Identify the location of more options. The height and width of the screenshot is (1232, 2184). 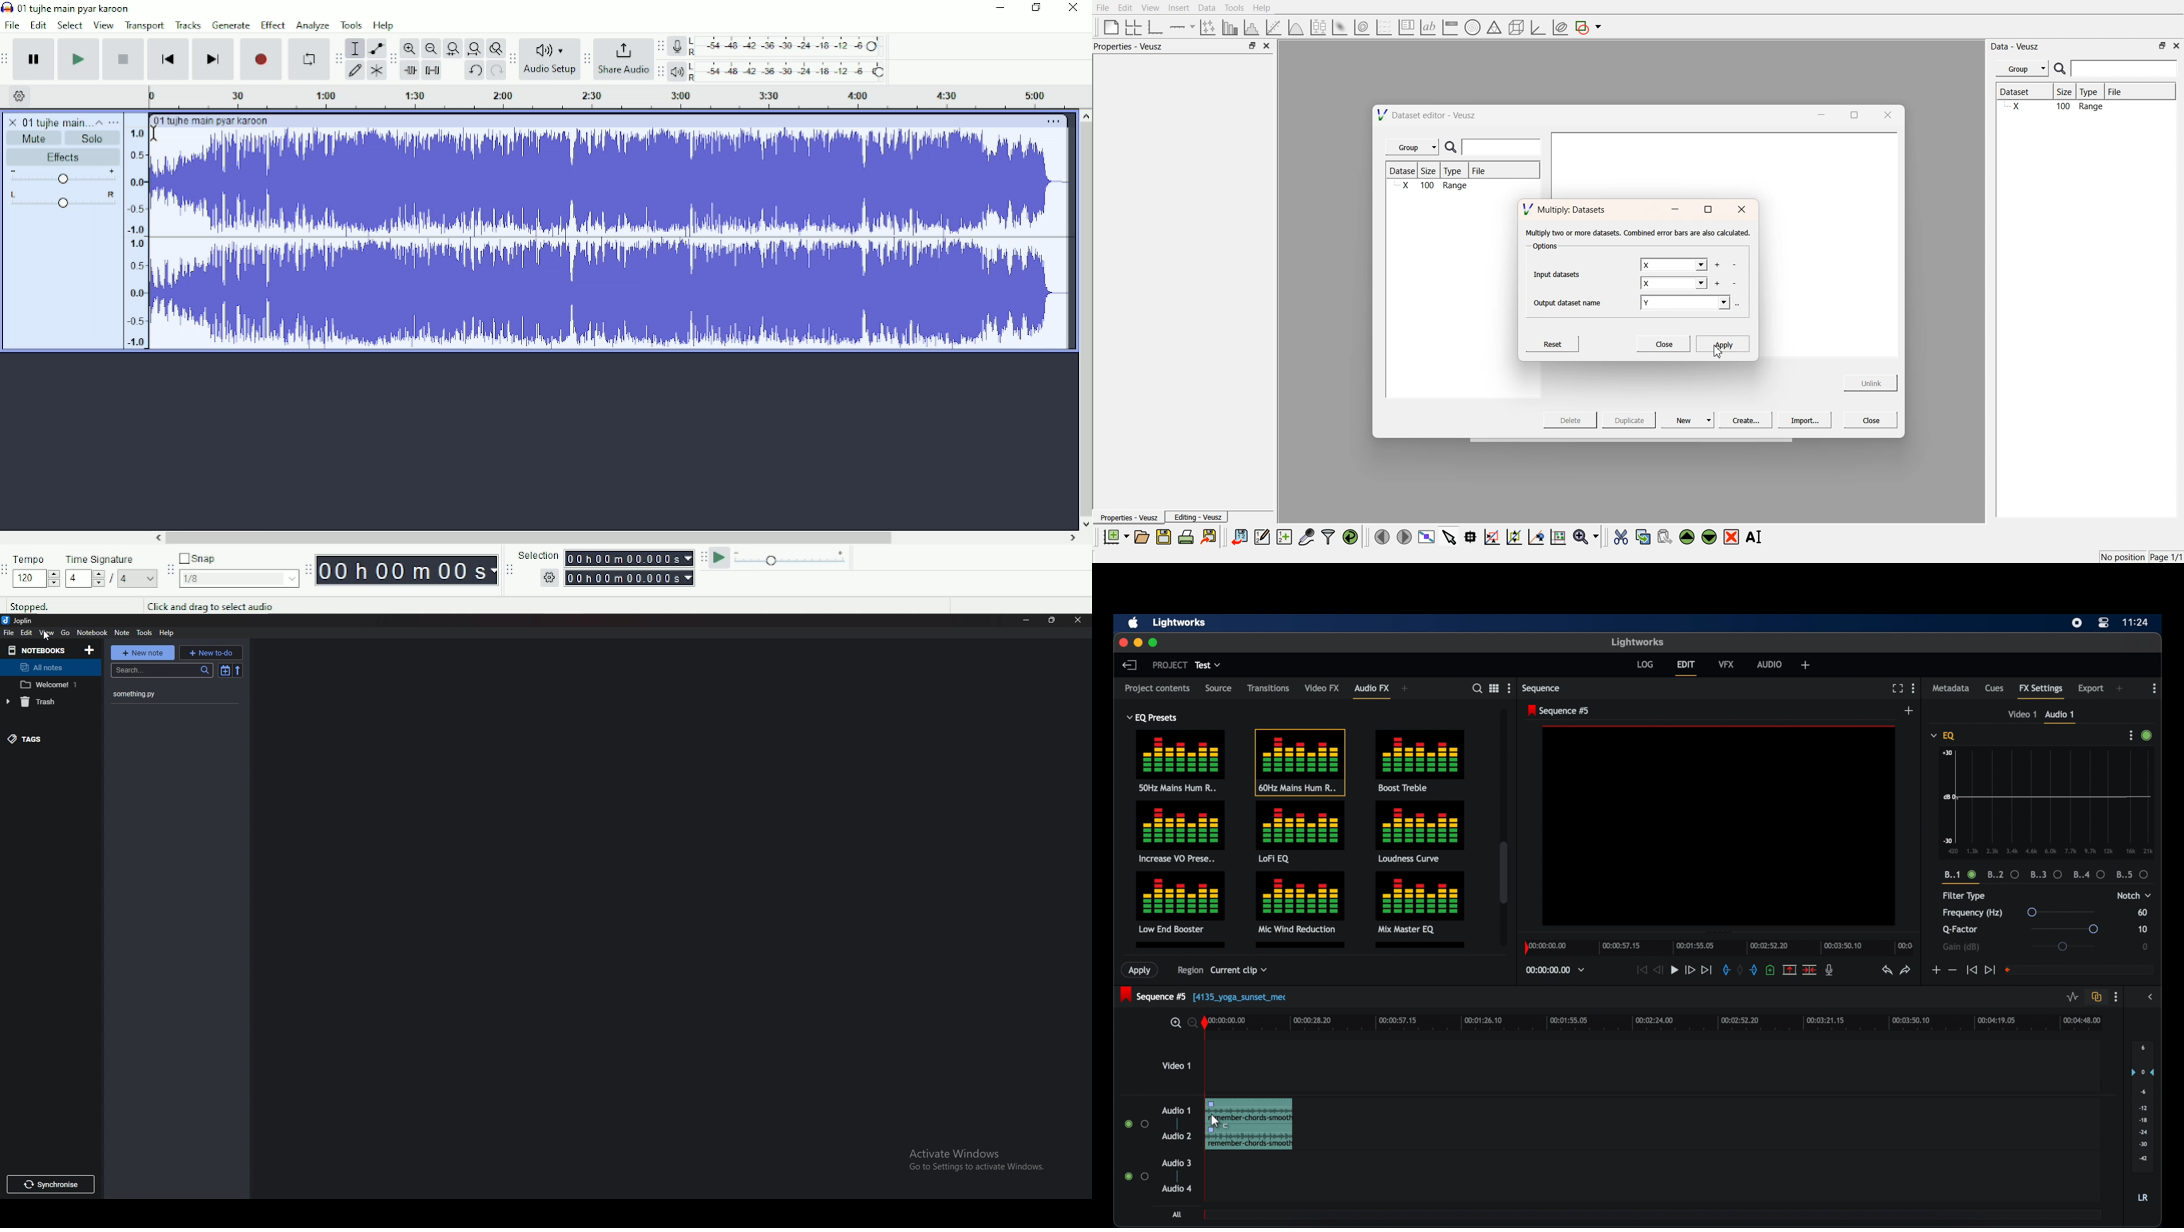
(1740, 304).